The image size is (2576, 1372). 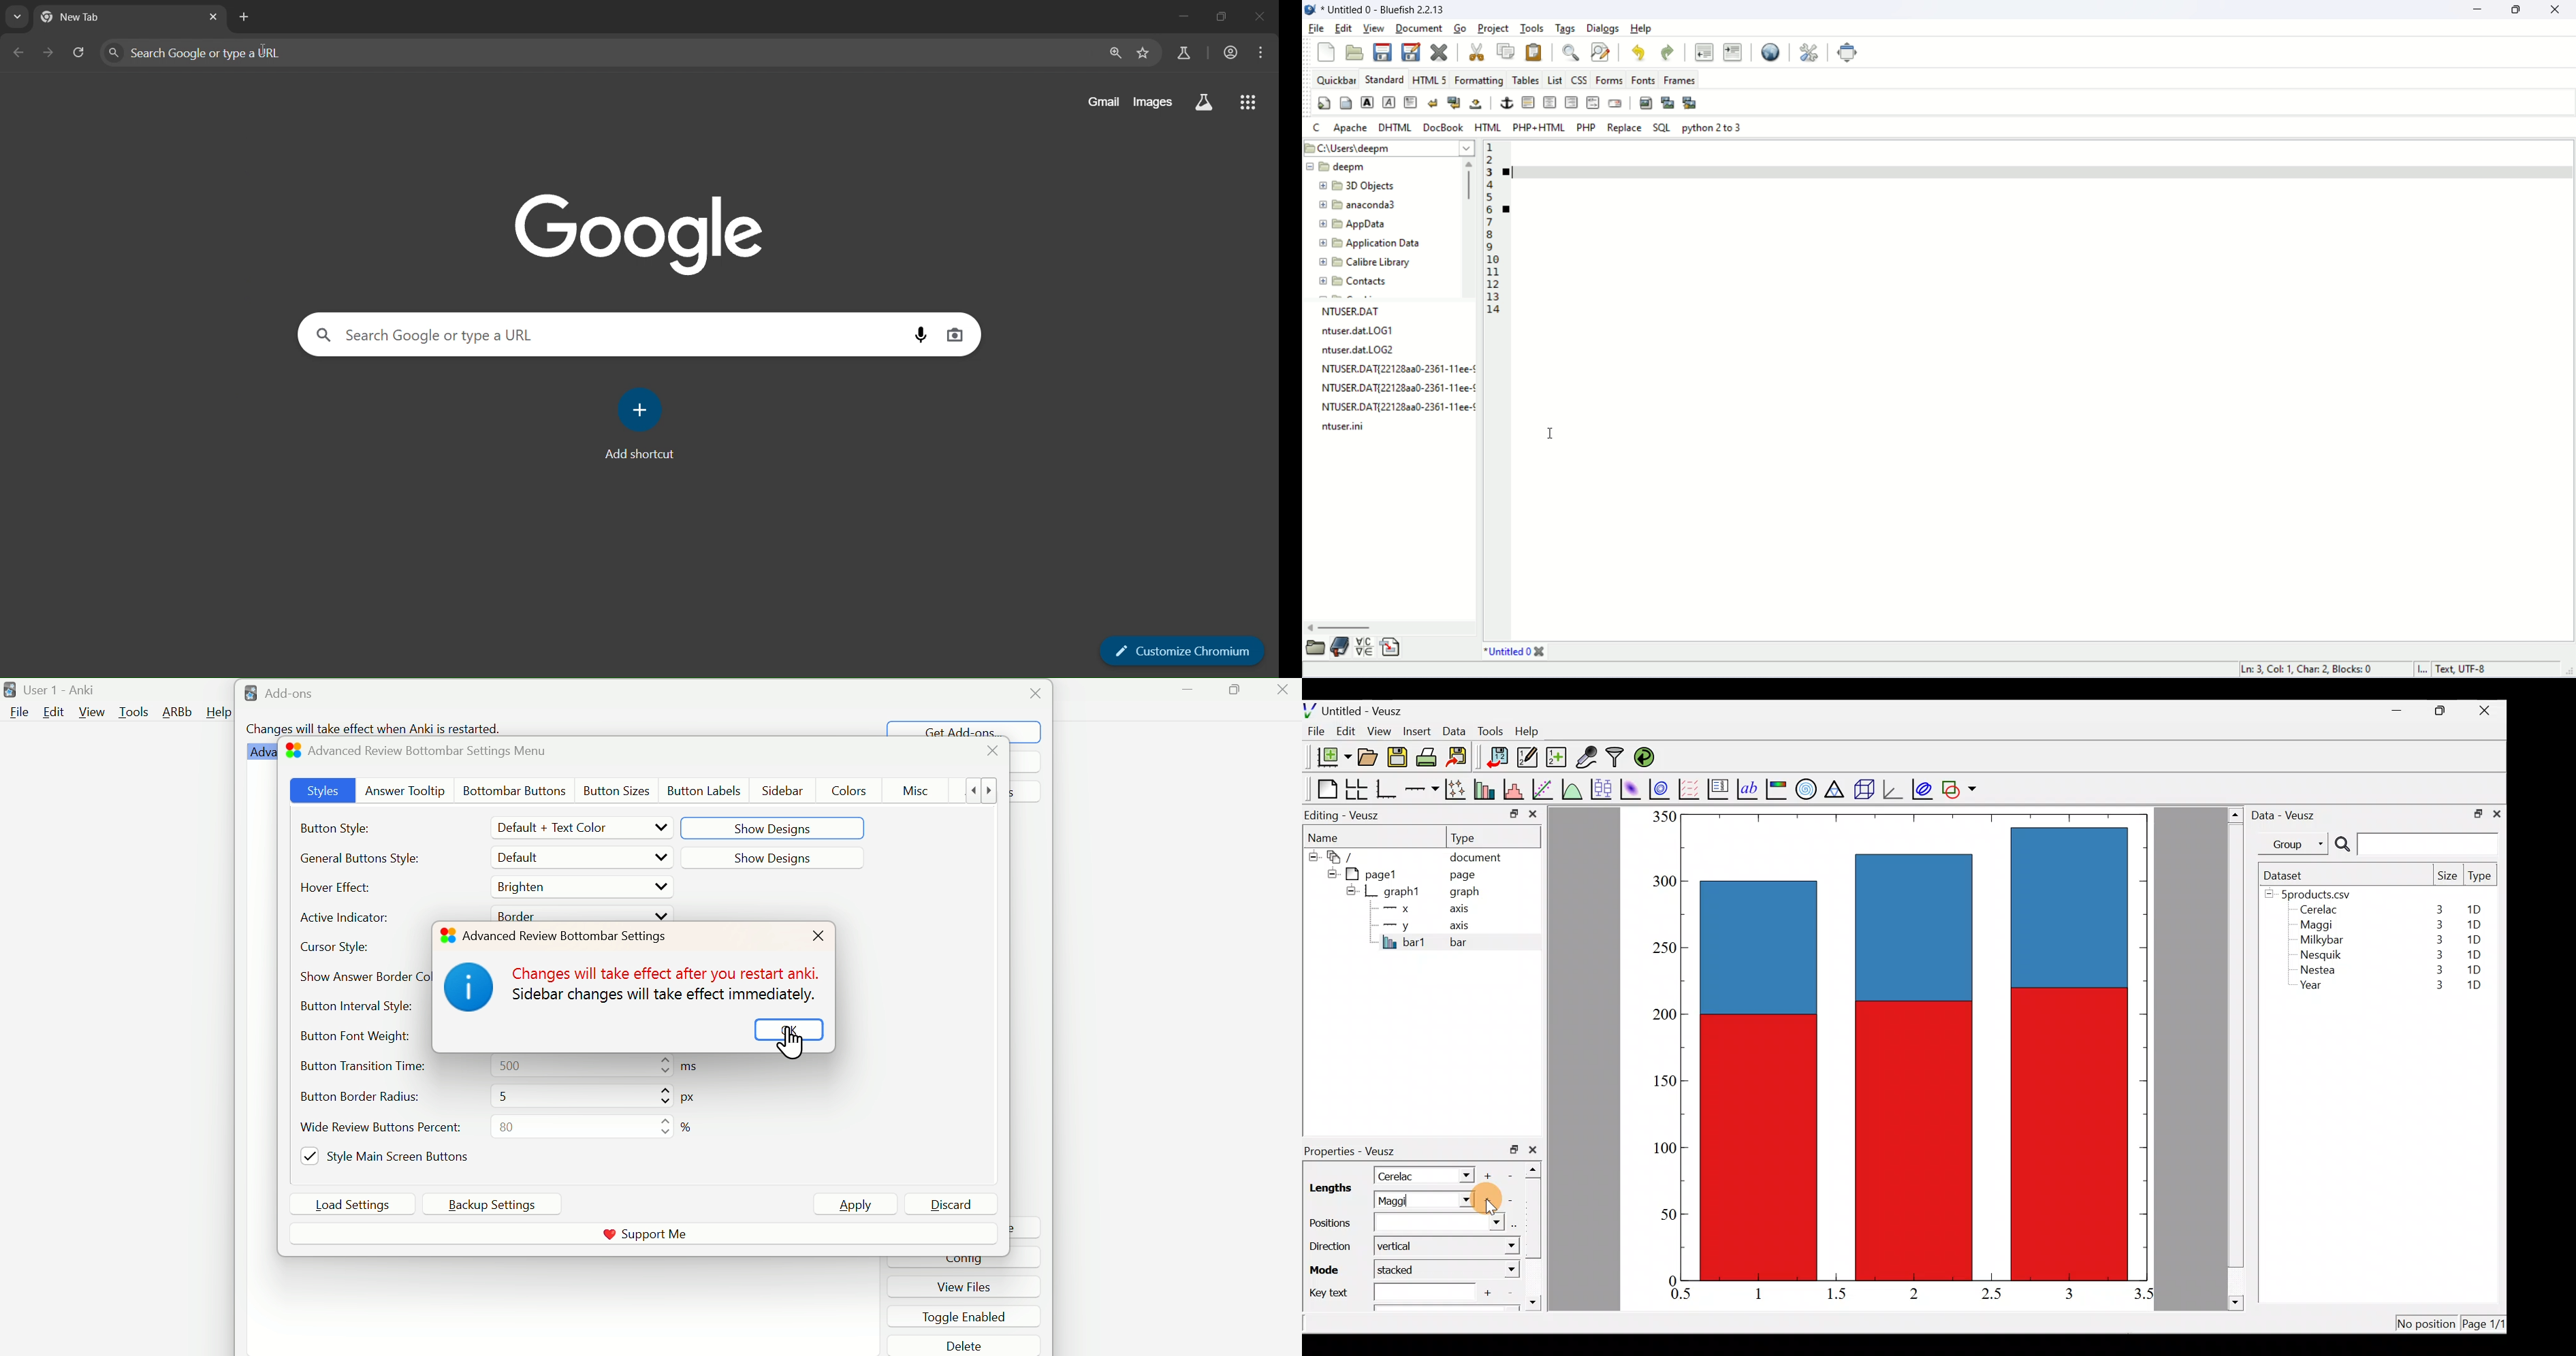 What do you see at coordinates (520, 887) in the screenshot?
I see `Brighten` at bounding box center [520, 887].